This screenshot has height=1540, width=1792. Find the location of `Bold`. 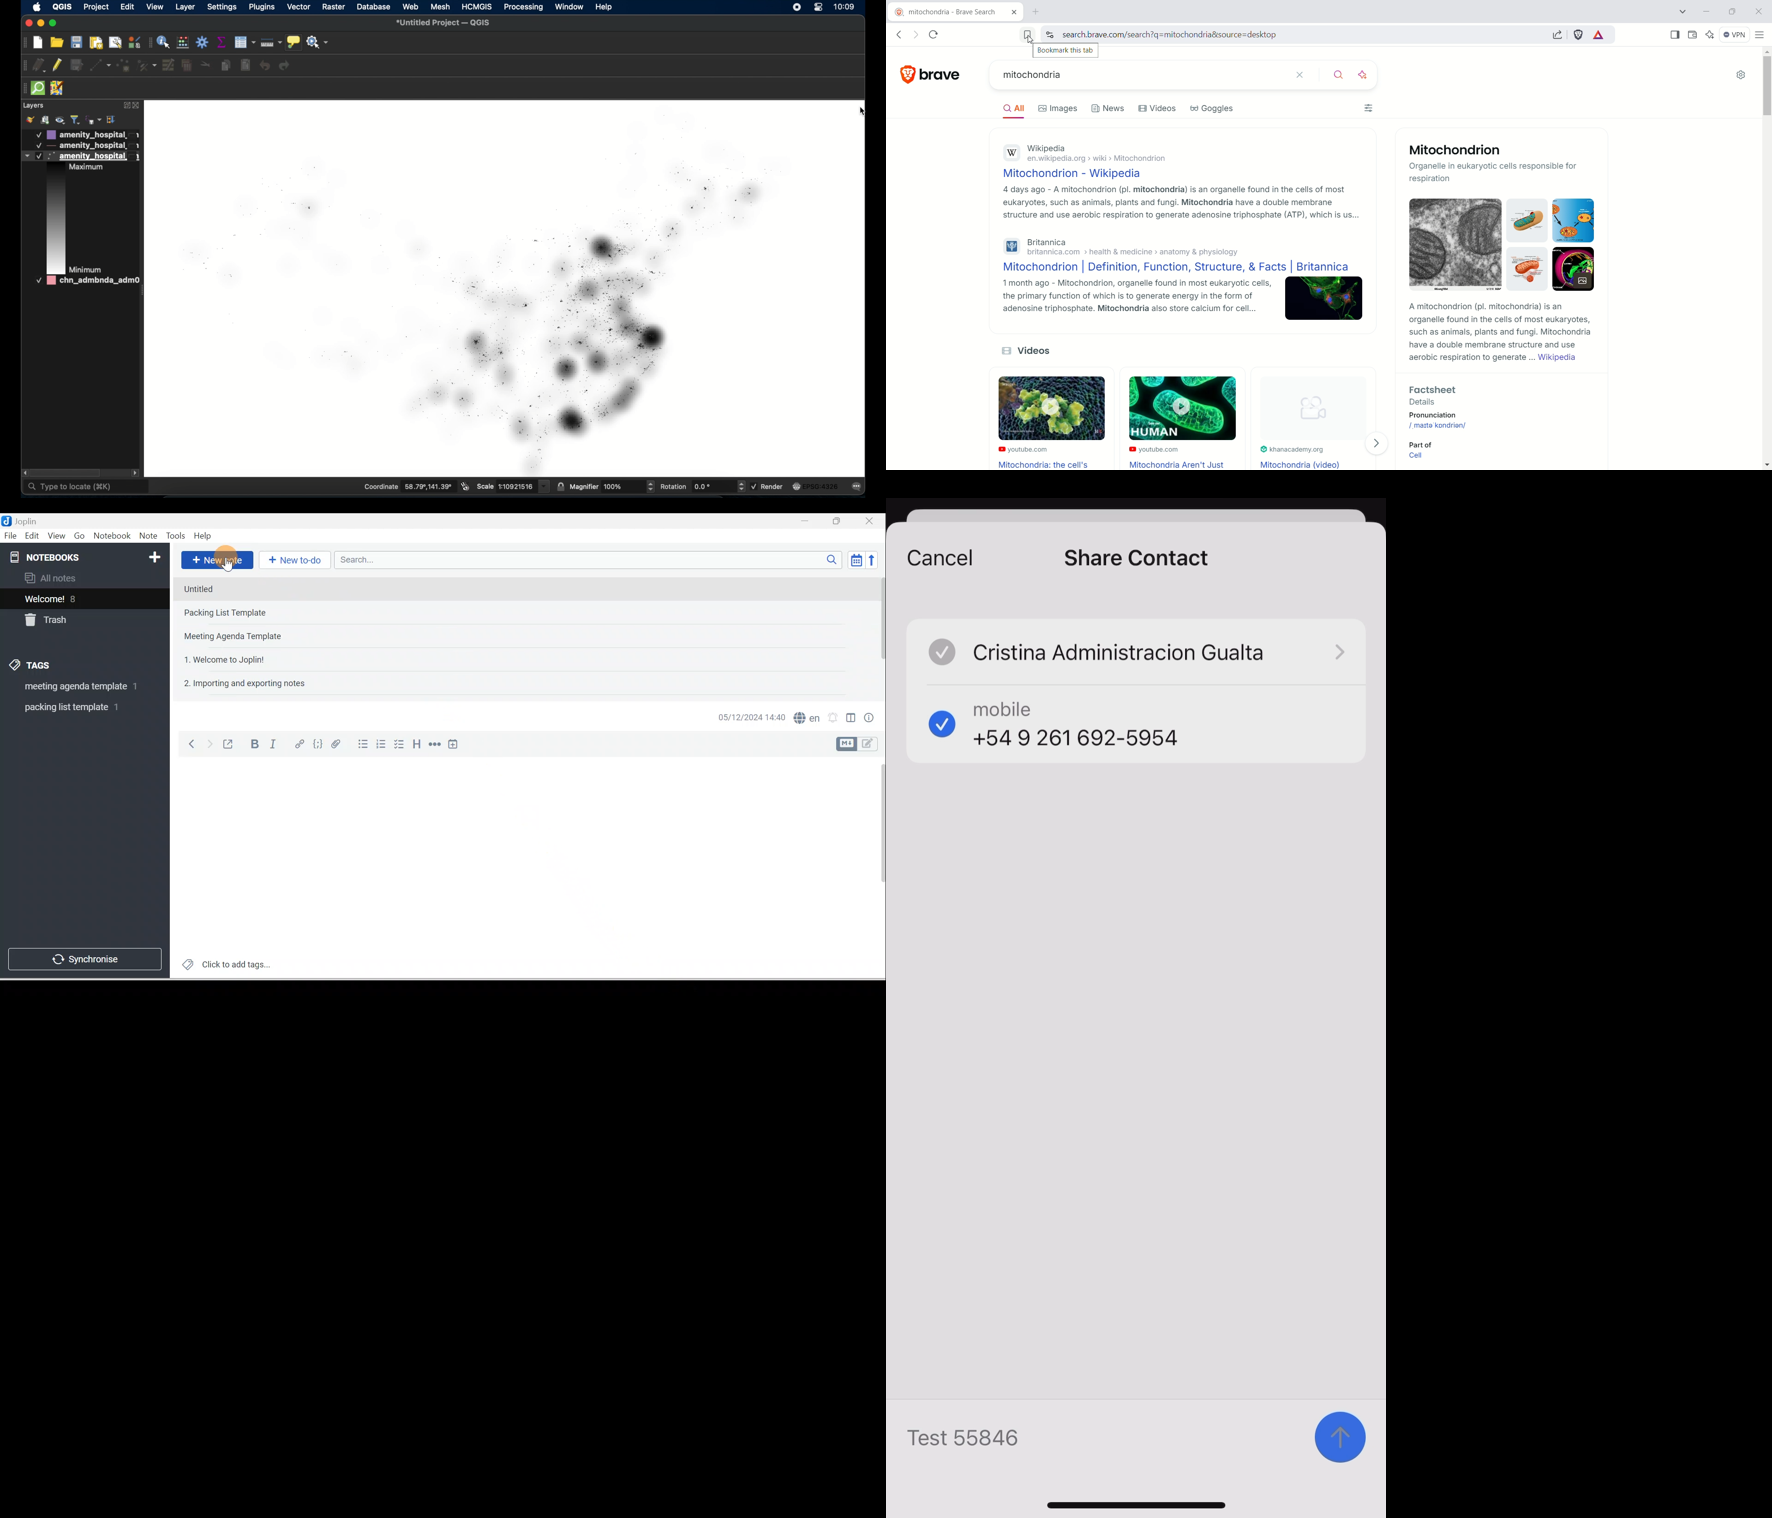

Bold is located at coordinates (253, 744).